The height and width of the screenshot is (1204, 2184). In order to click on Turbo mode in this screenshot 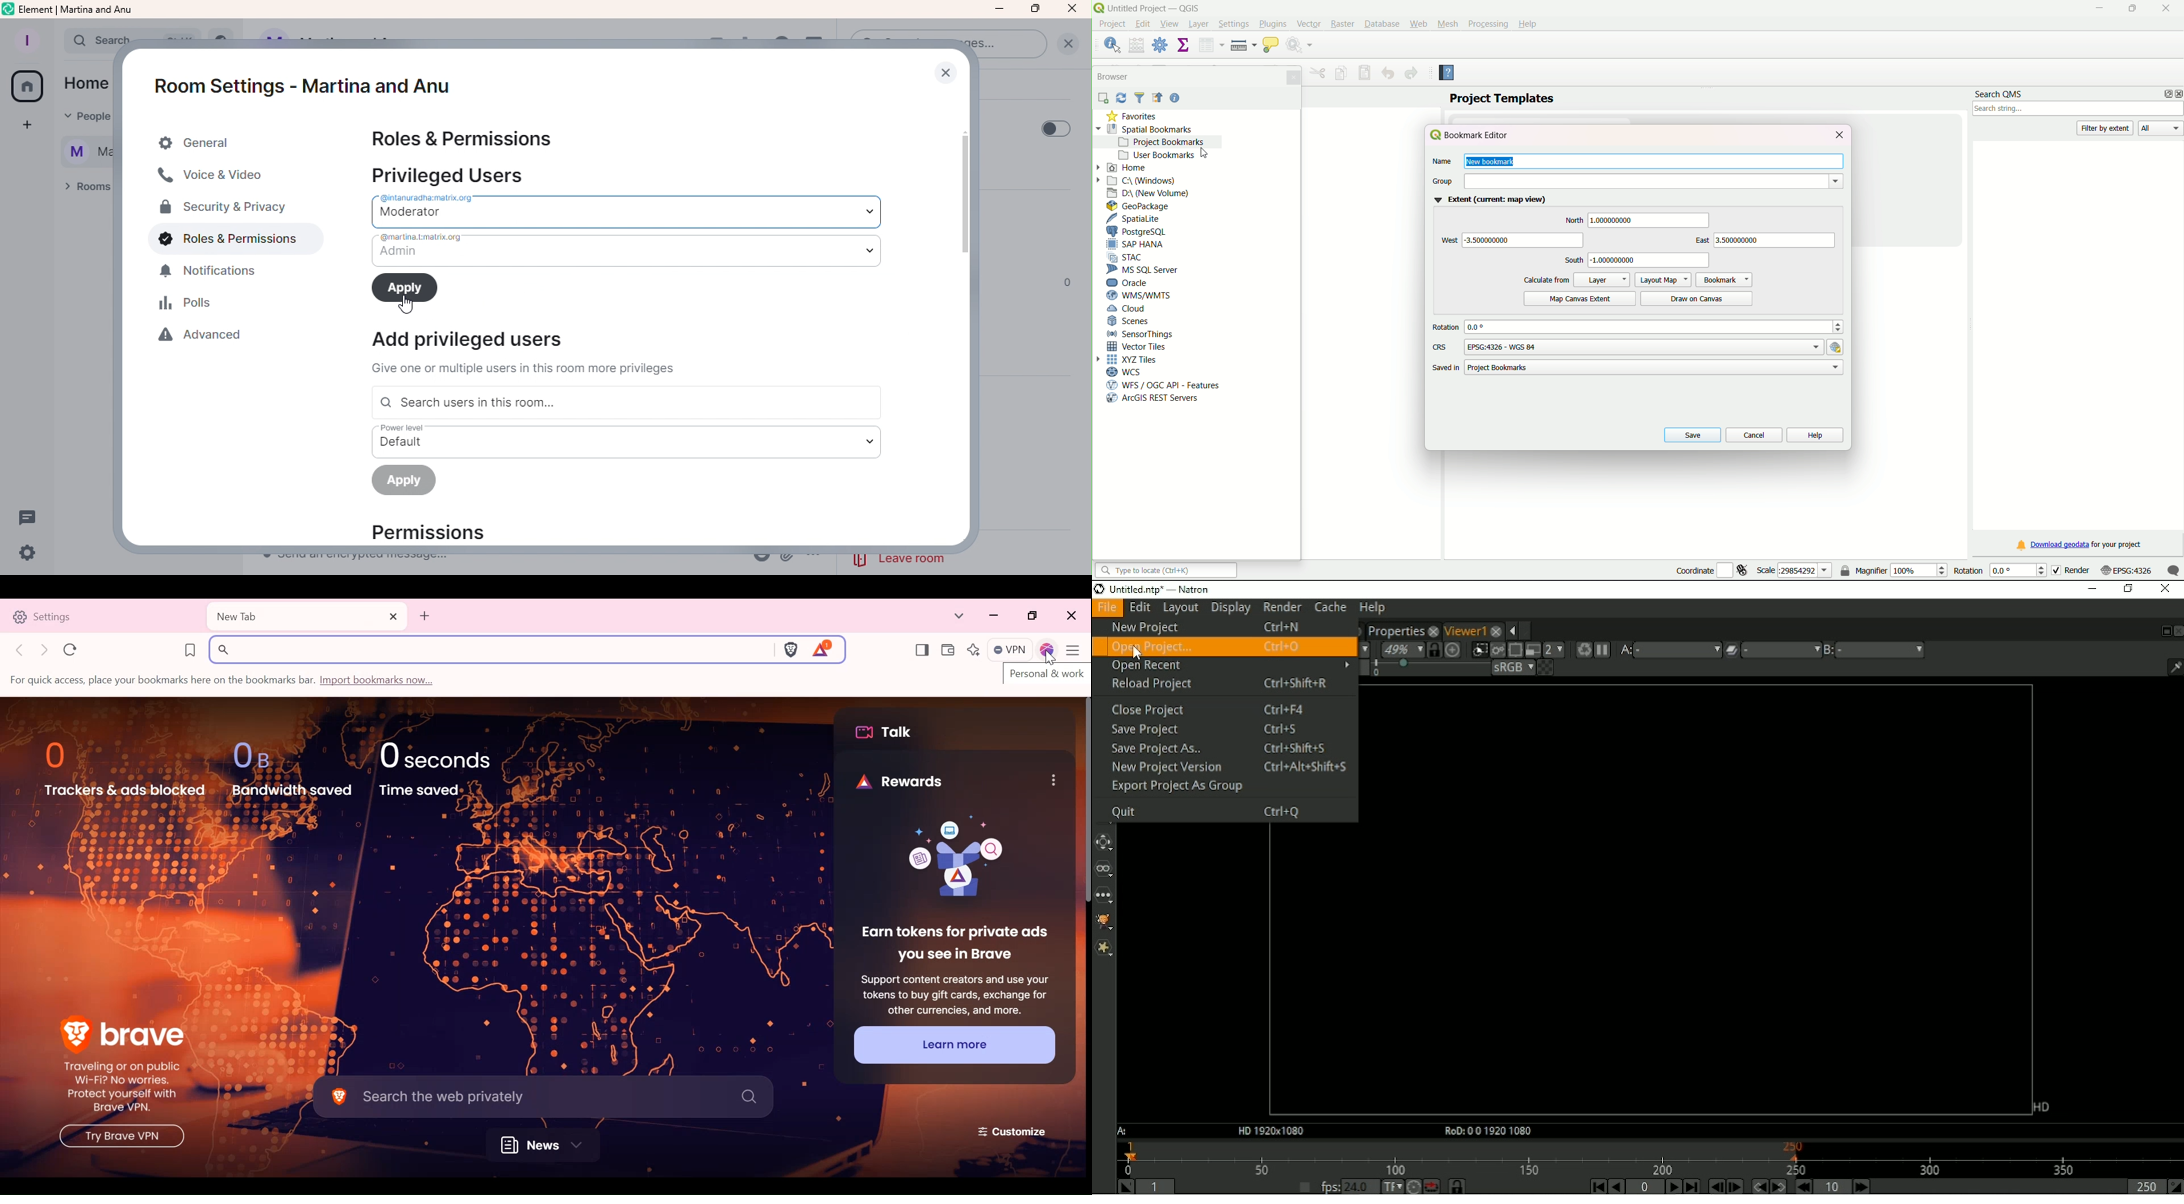, I will do `click(1413, 1186)`.